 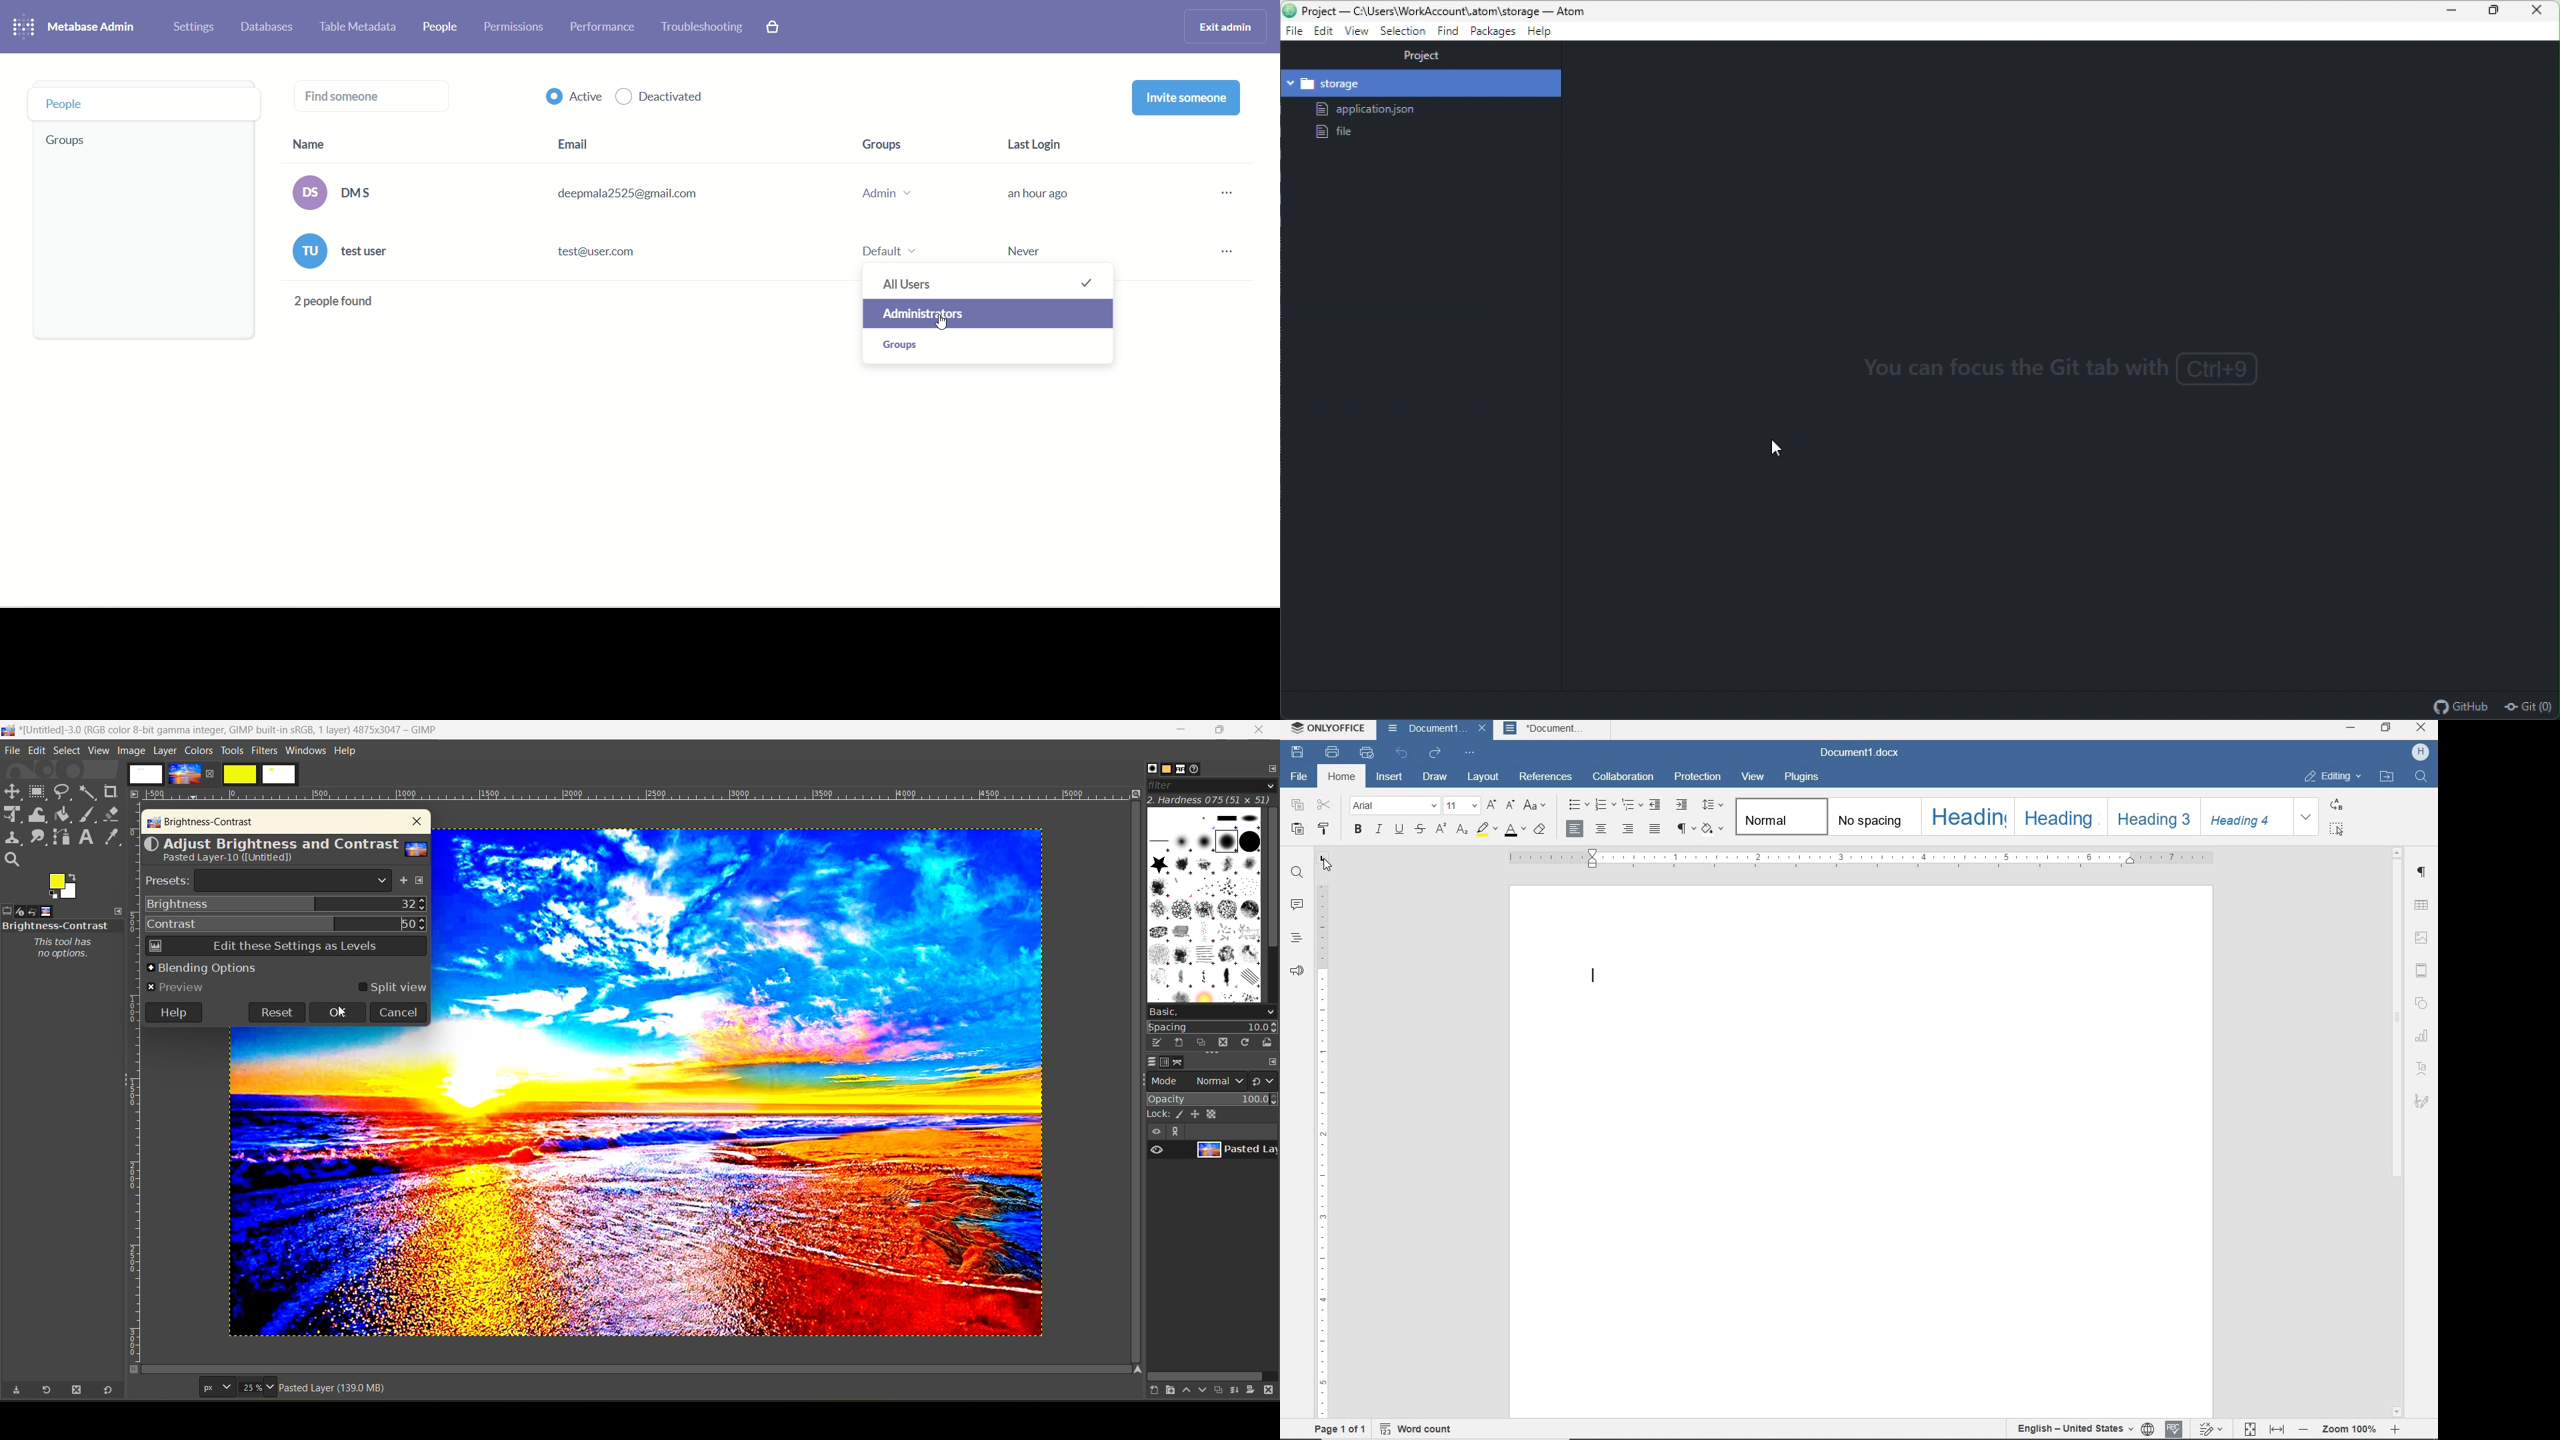 I want to click on INCREMENT FONT SIZE, so click(x=1492, y=806).